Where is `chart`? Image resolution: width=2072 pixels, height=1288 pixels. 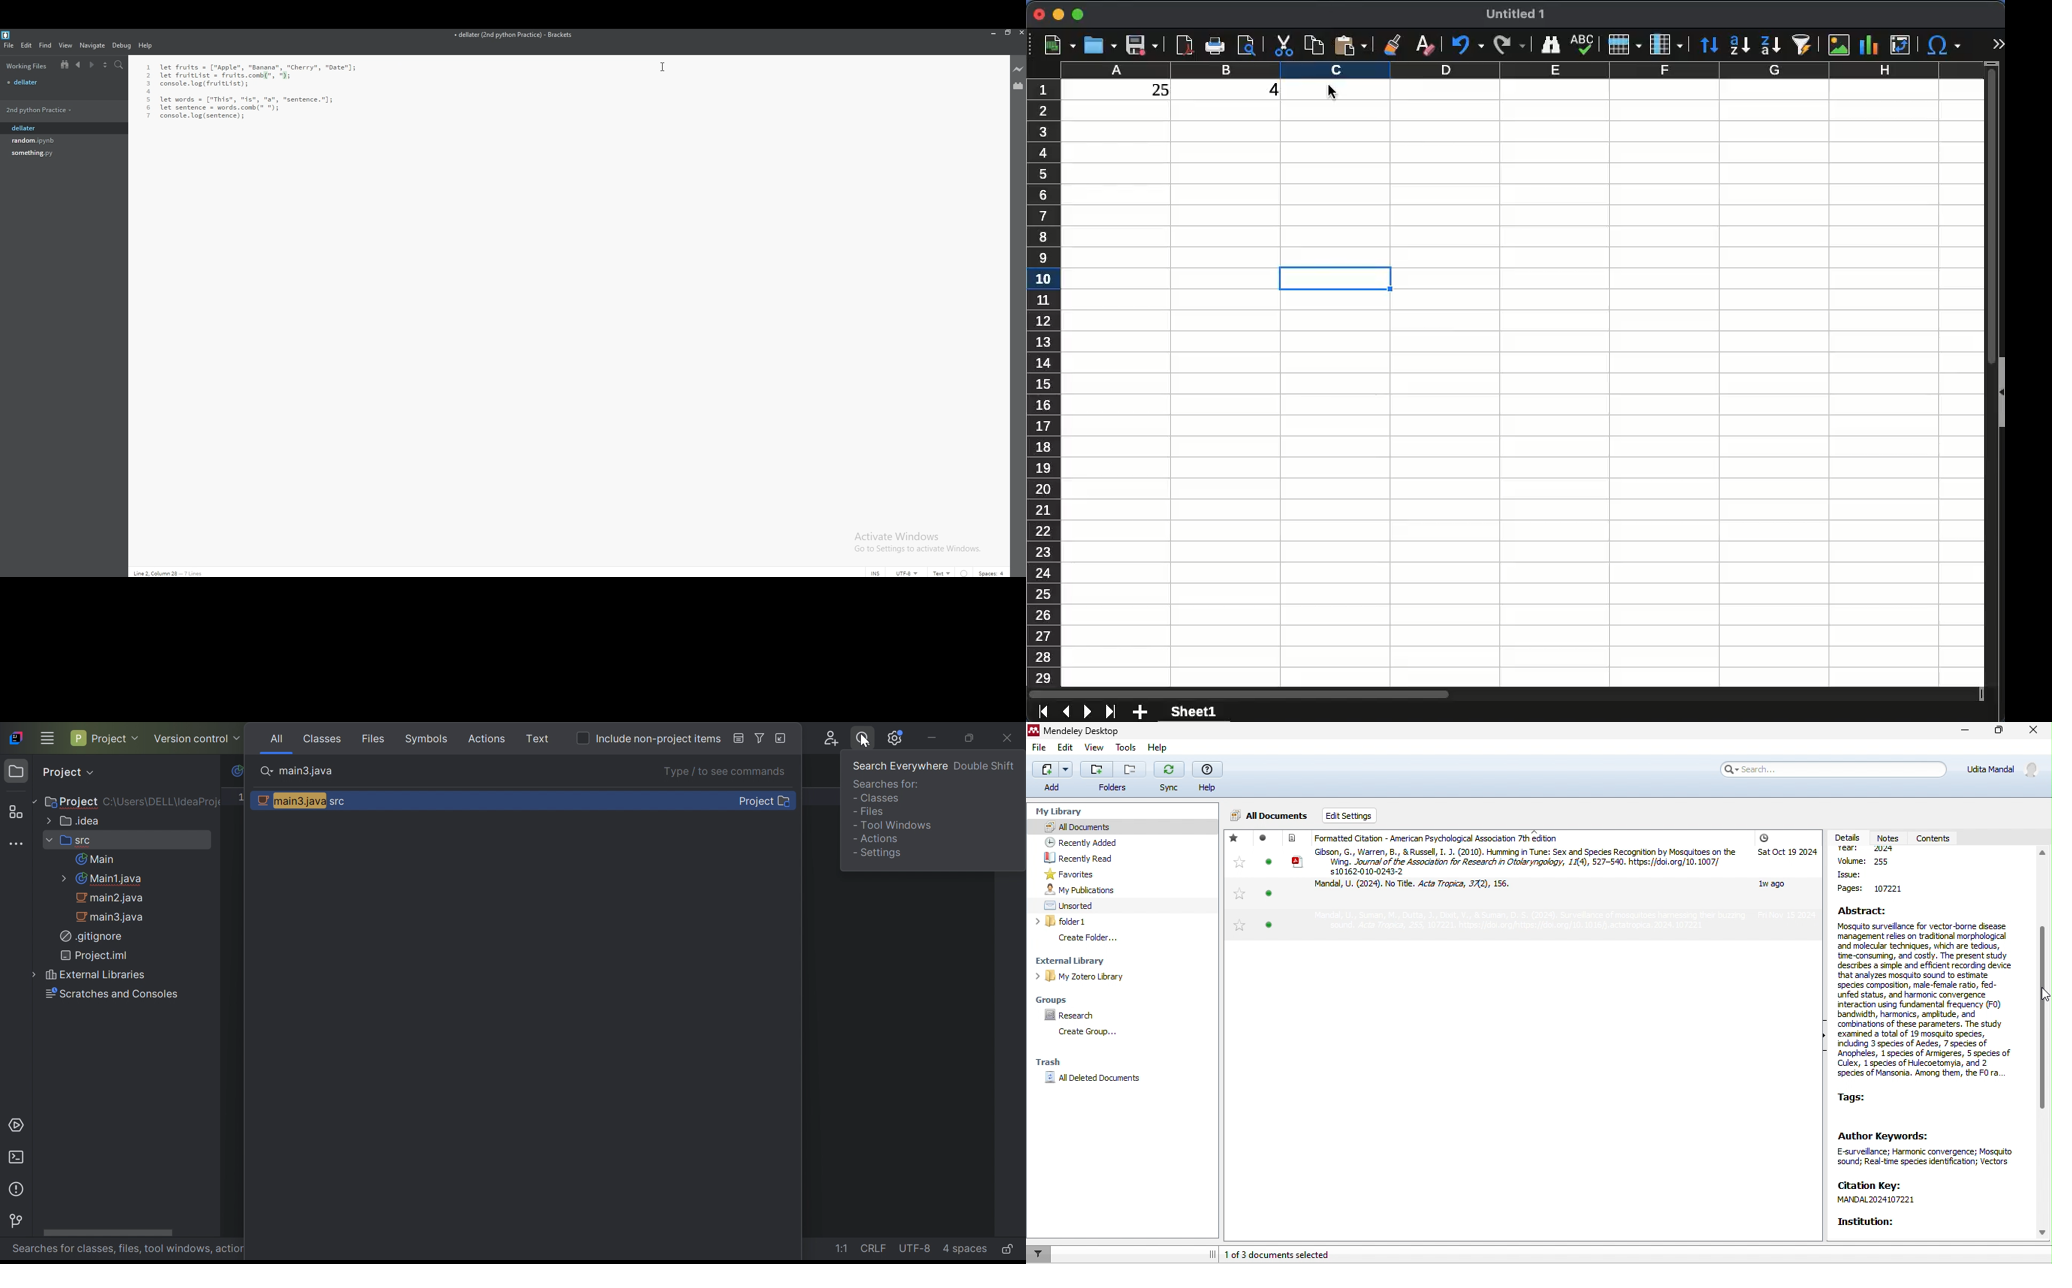 chart is located at coordinates (1869, 45).